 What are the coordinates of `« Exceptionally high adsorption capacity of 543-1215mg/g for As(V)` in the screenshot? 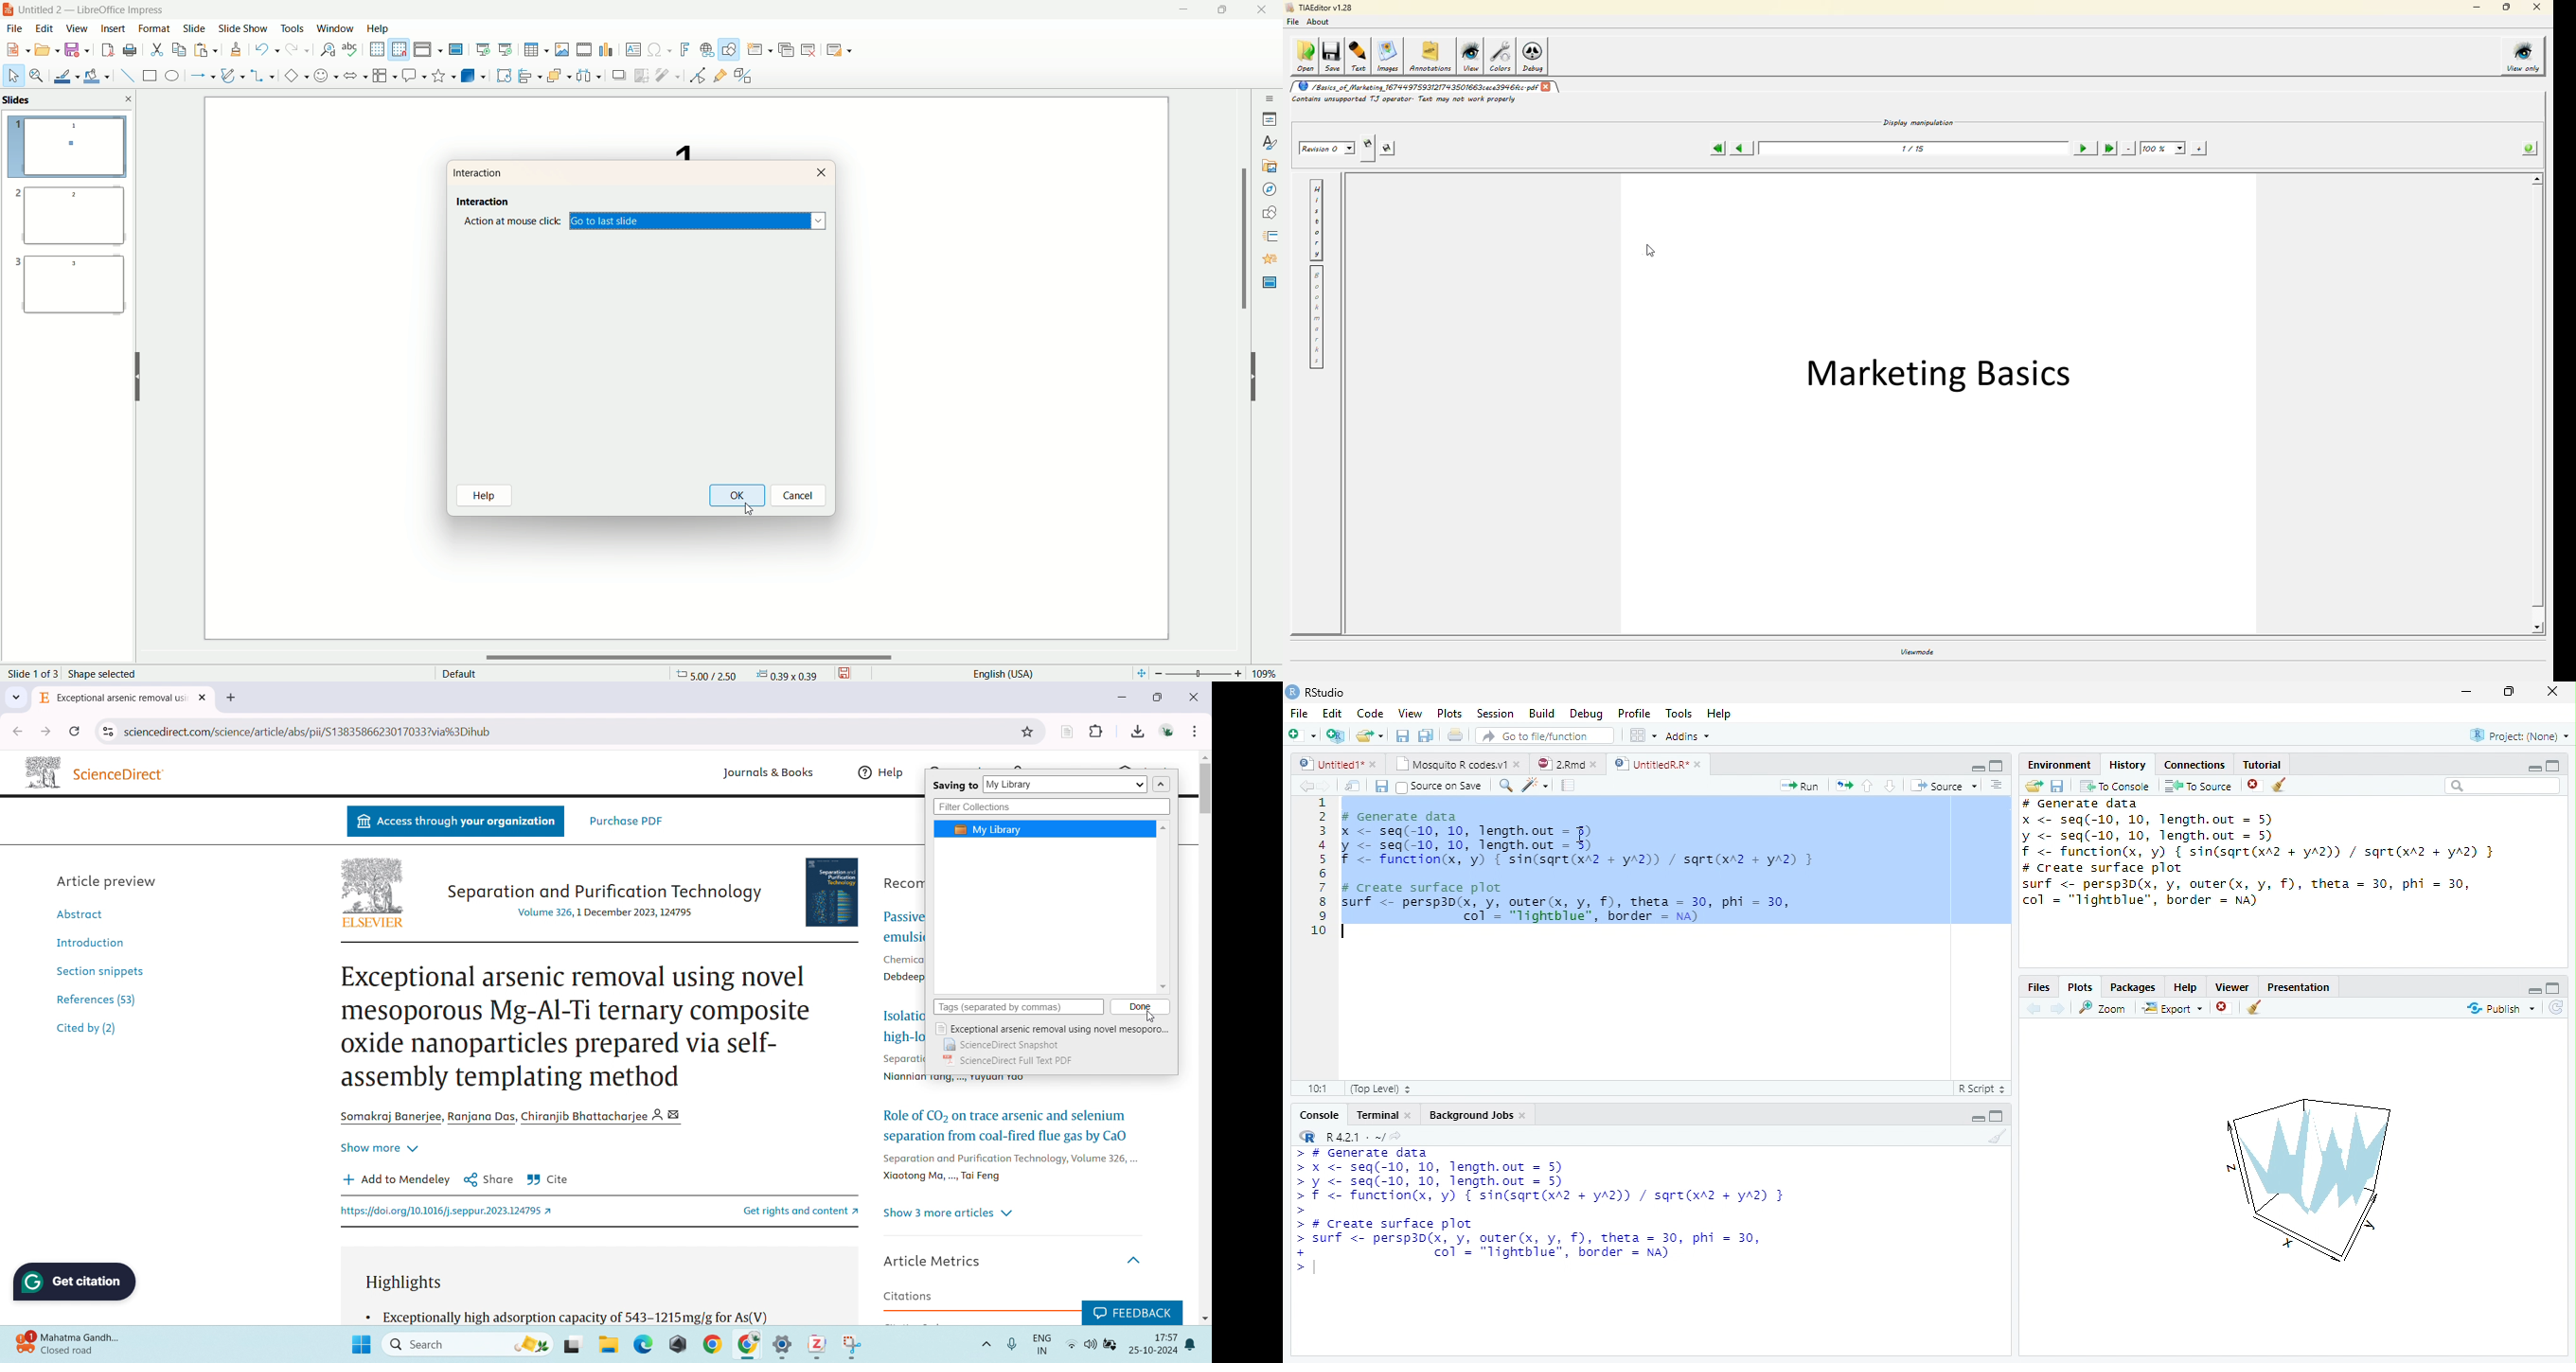 It's located at (569, 1316).